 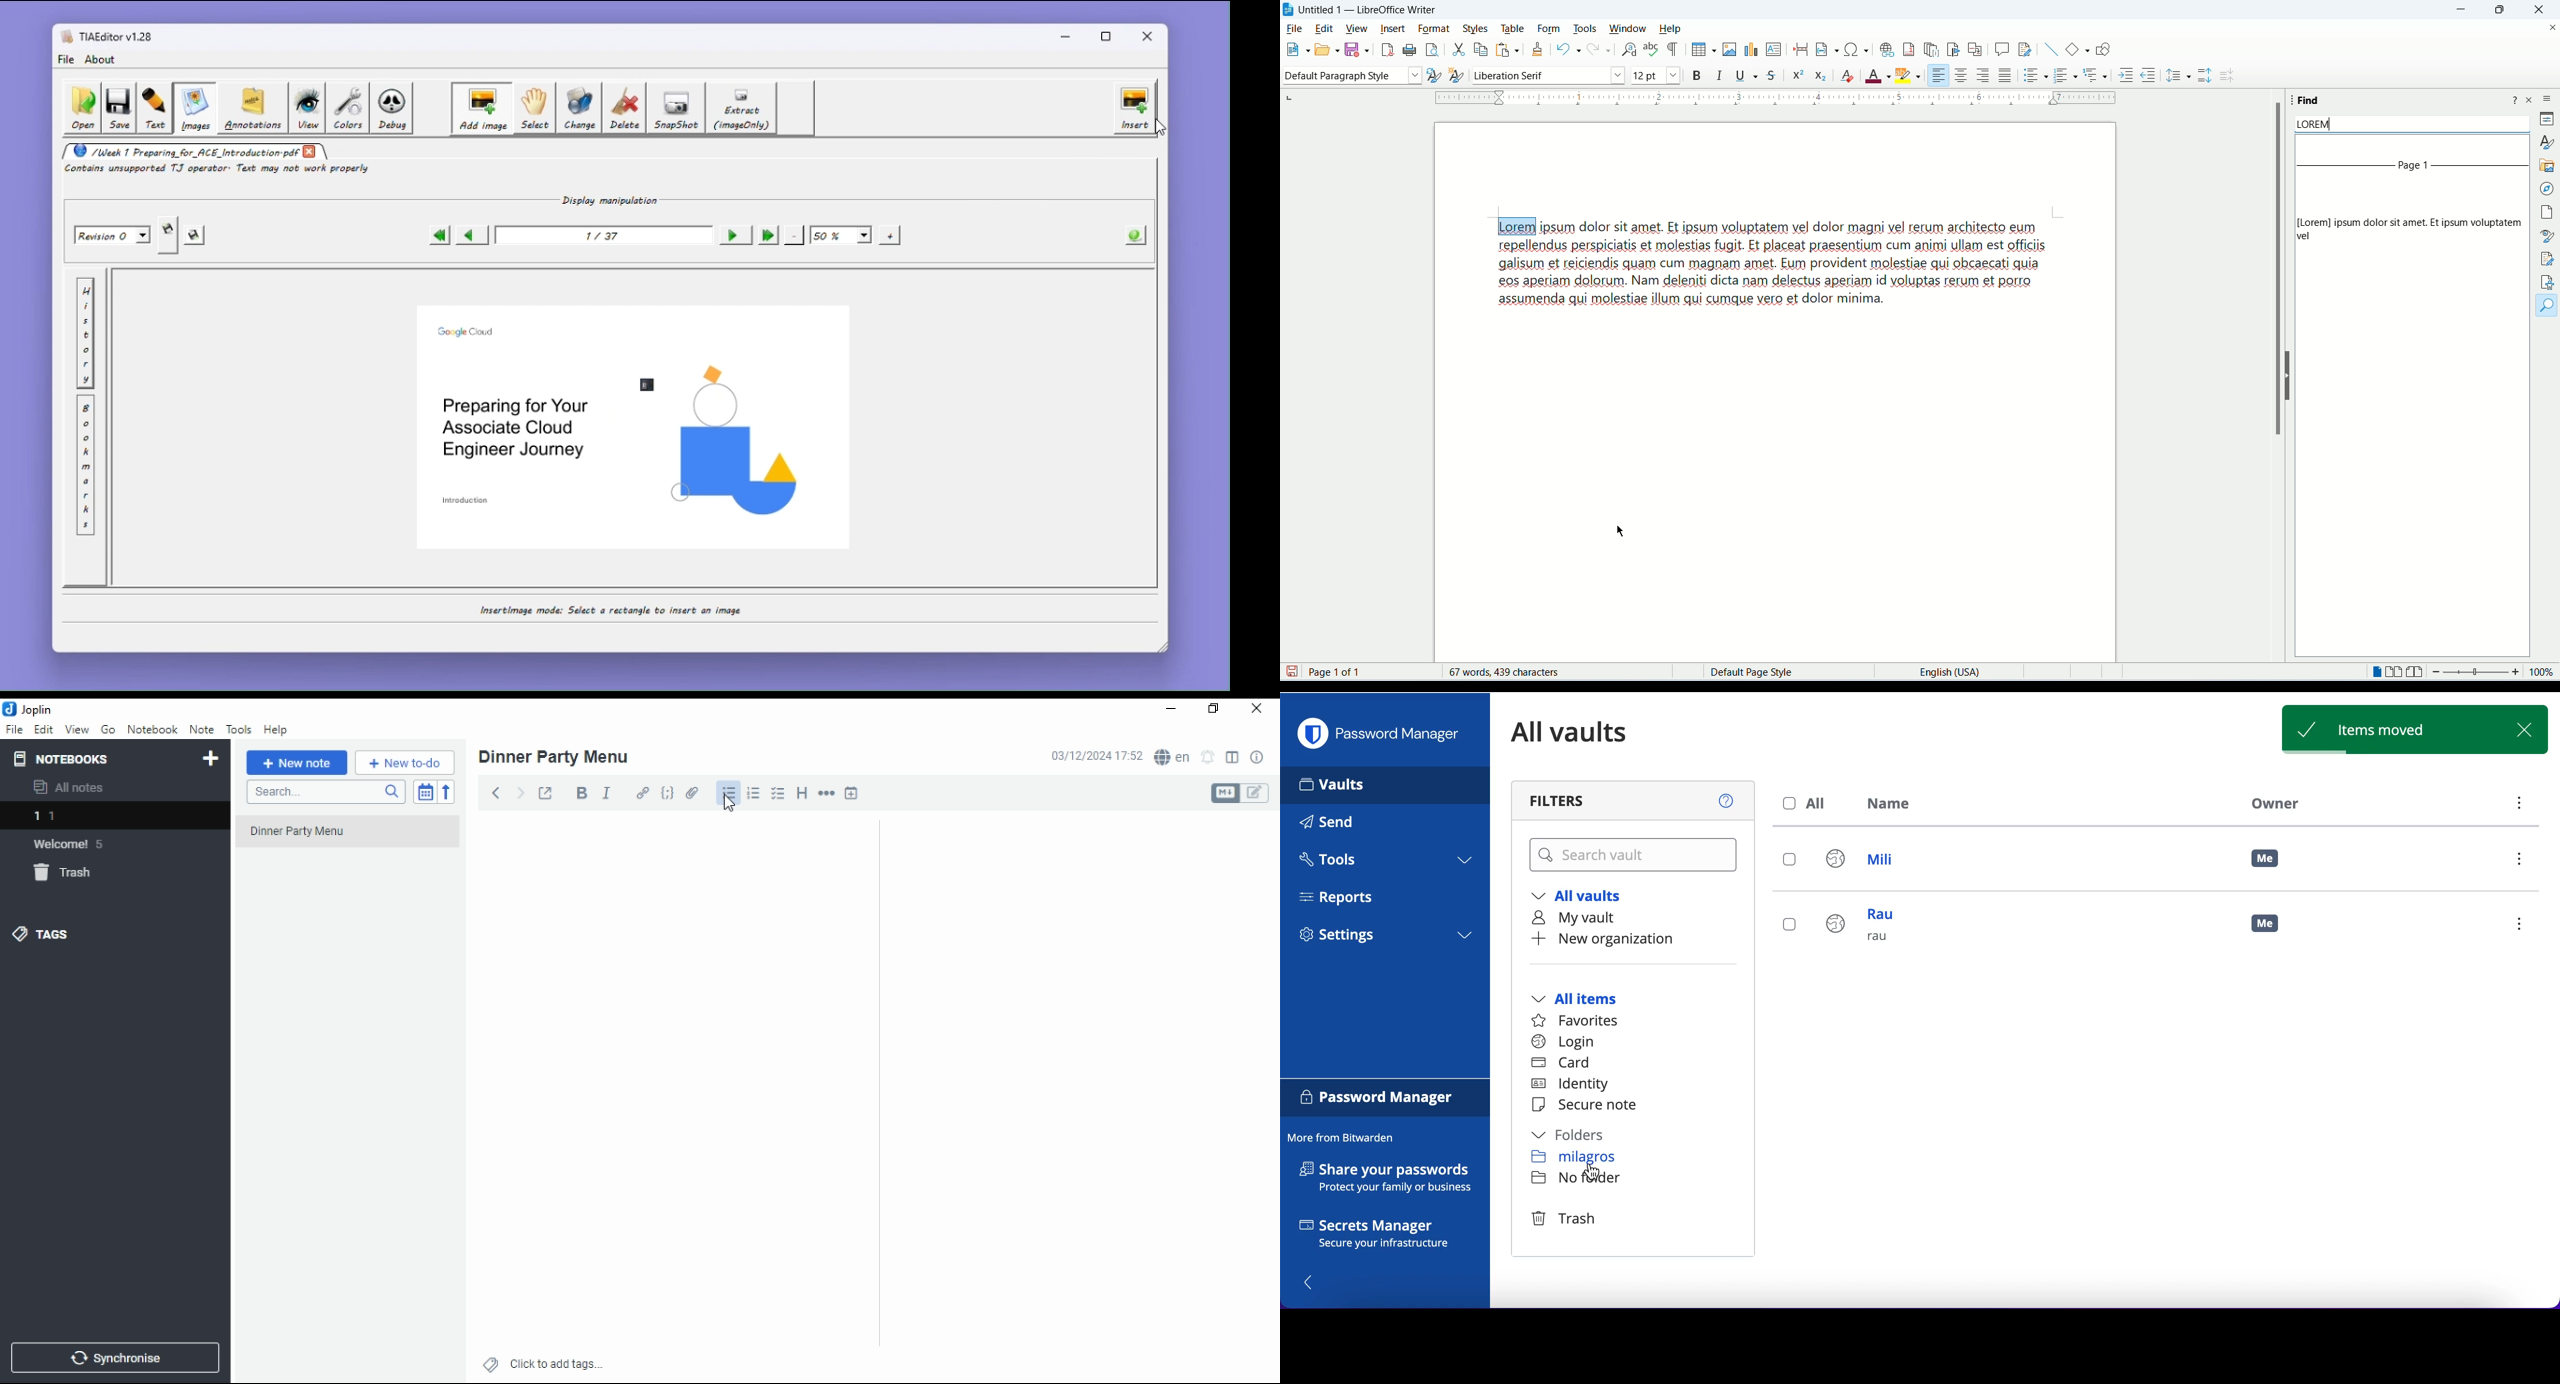 I want to click on page, so click(x=2545, y=212).